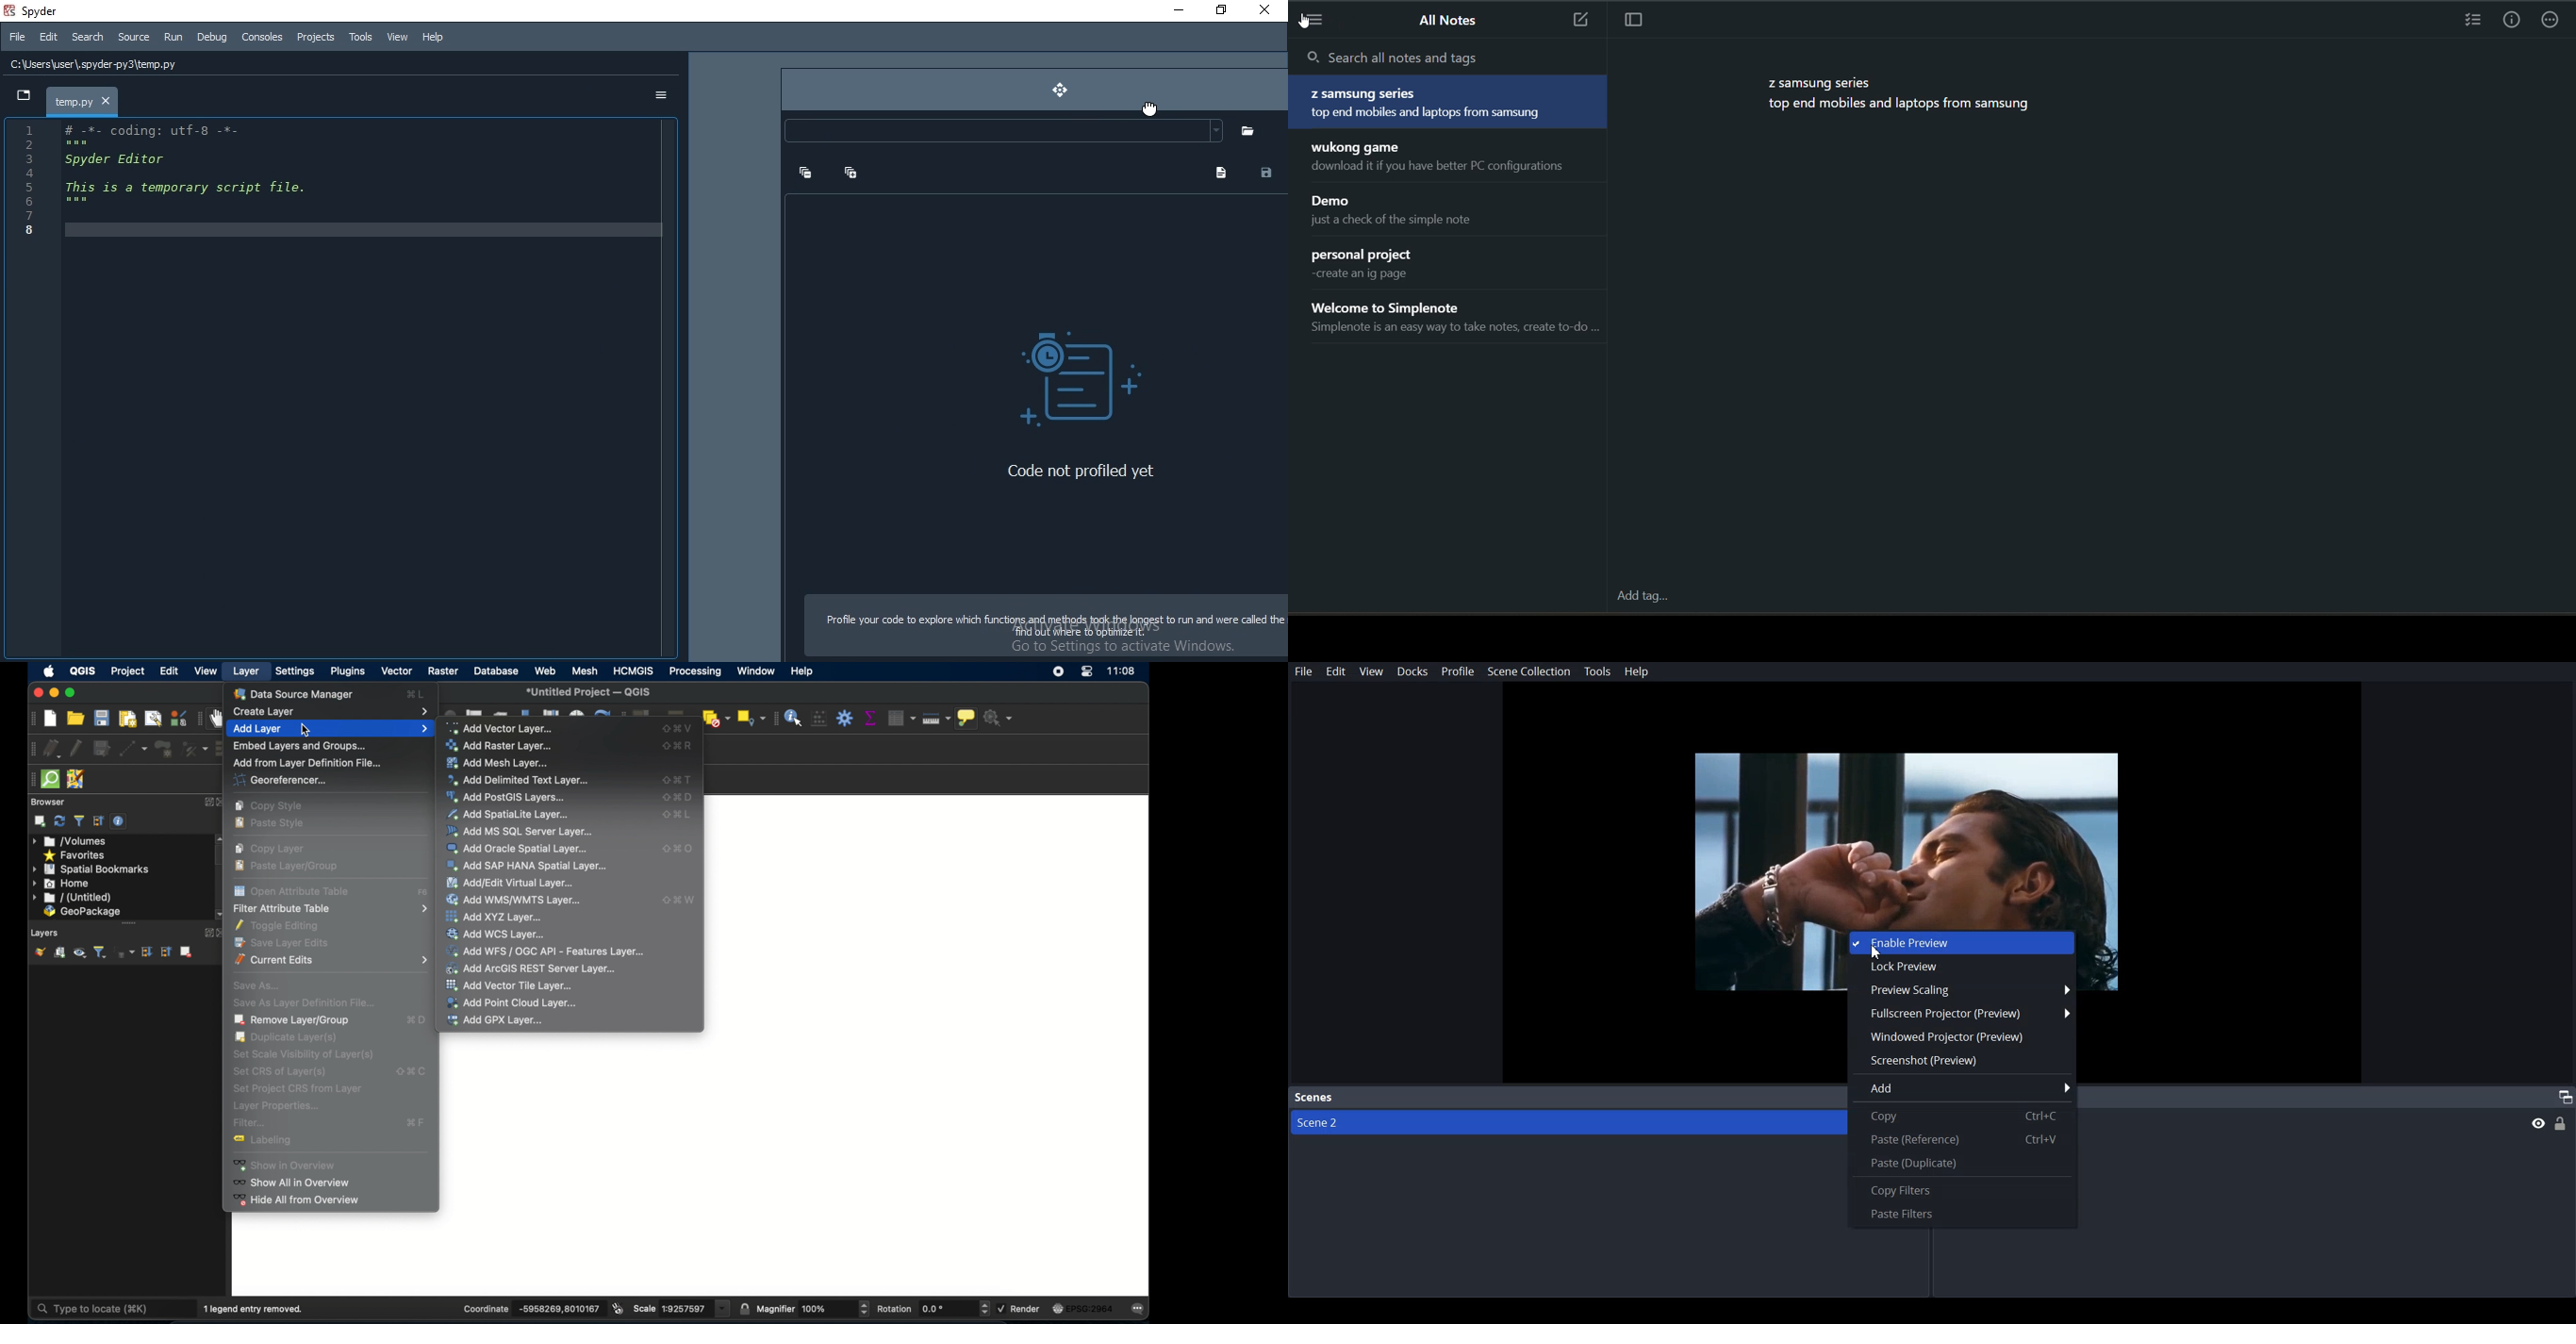 This screenshot has width=2576, height=1344. Describe the element at coordinates (864, 1309) in the screenshot. I see `Increase or decrease` at that location.